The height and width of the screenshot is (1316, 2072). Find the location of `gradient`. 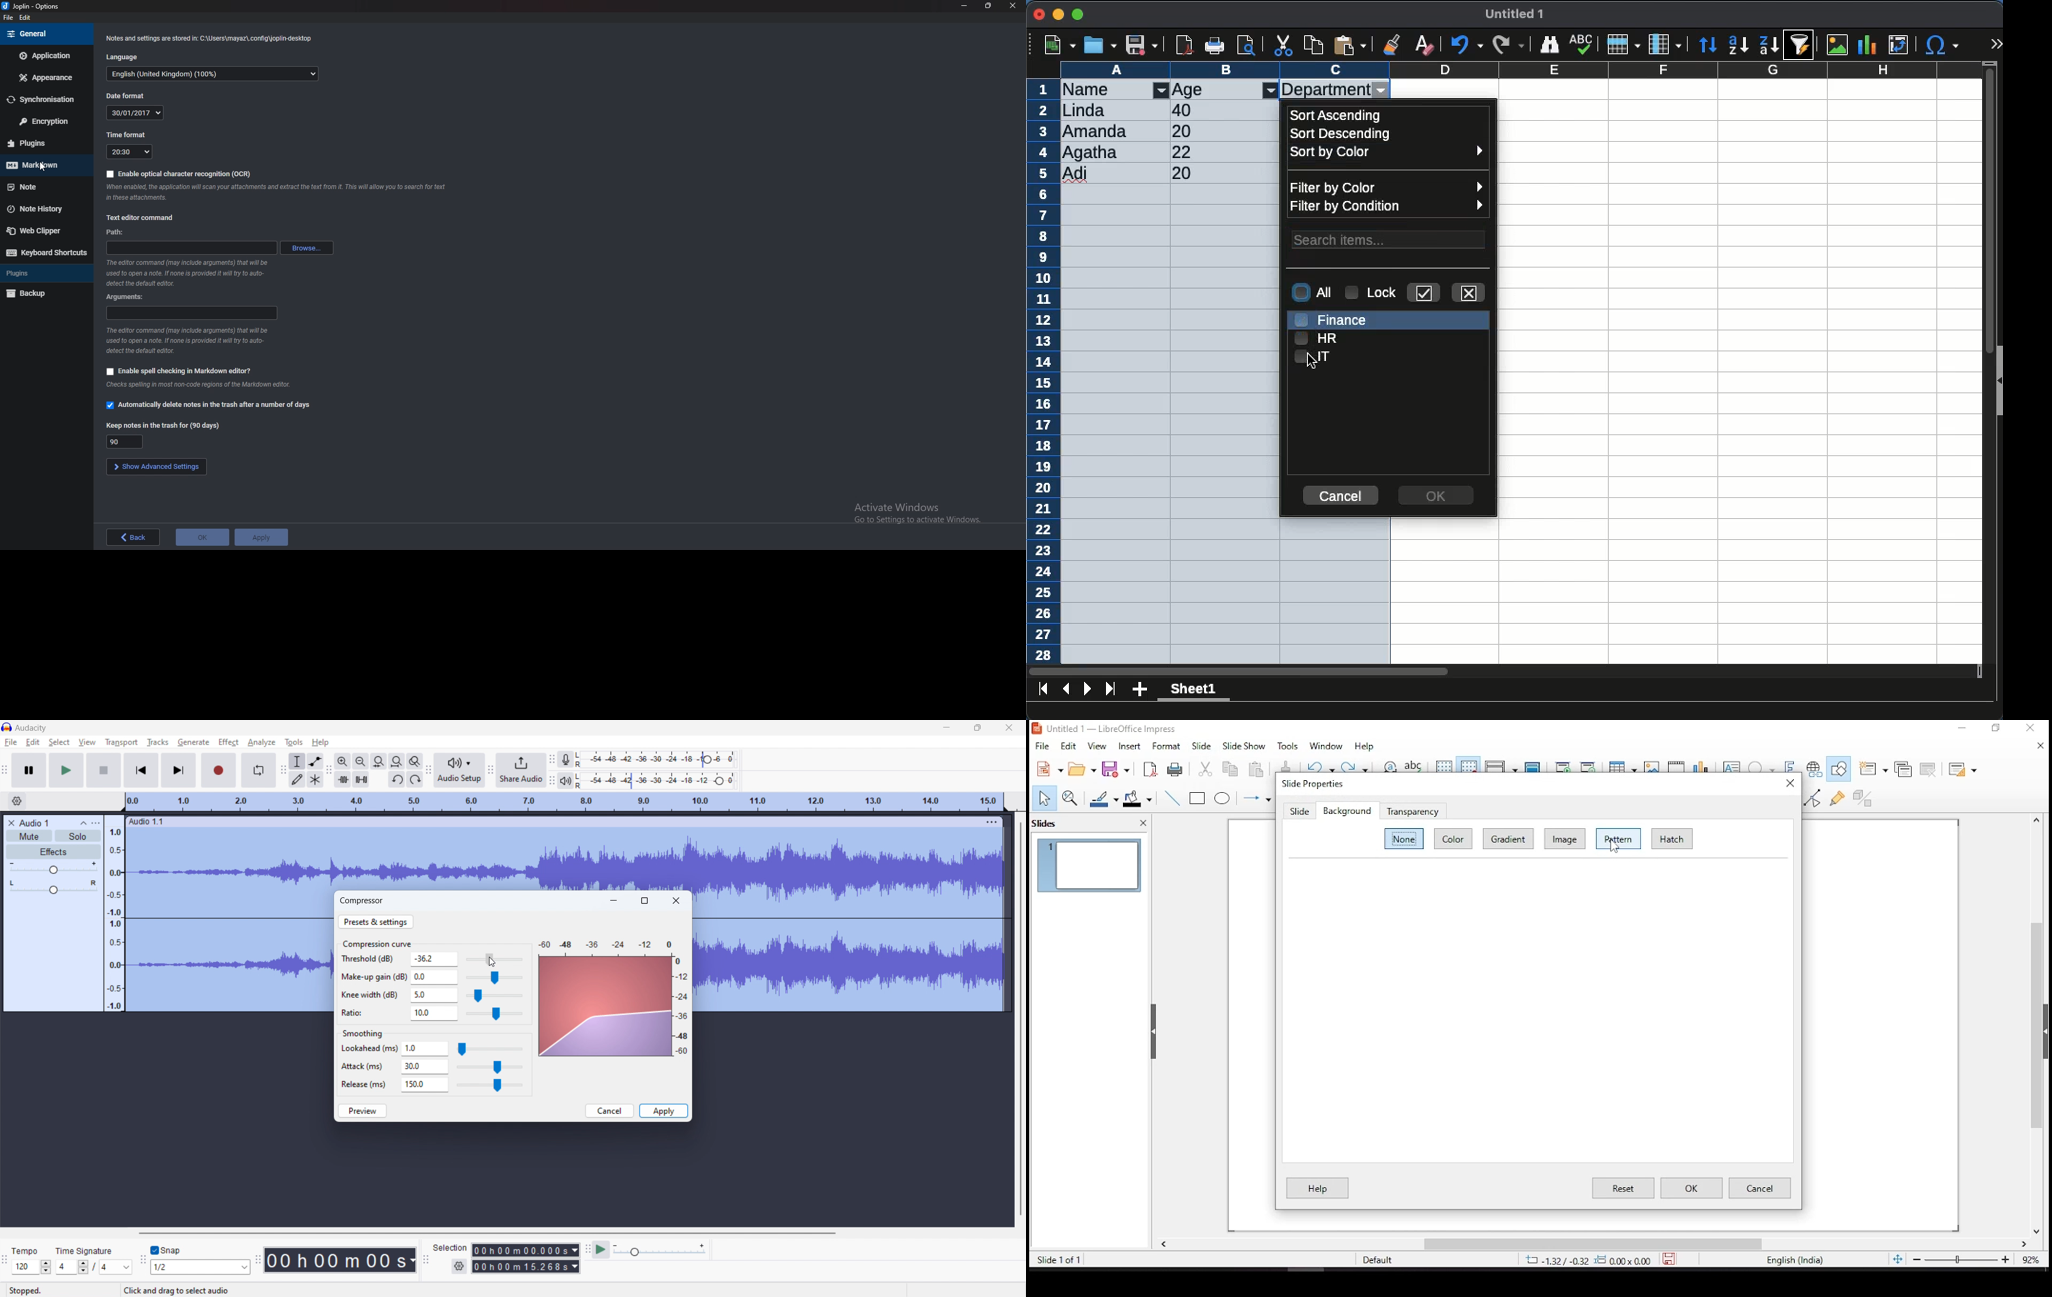

gradient is located at coordinates (1509, 838).